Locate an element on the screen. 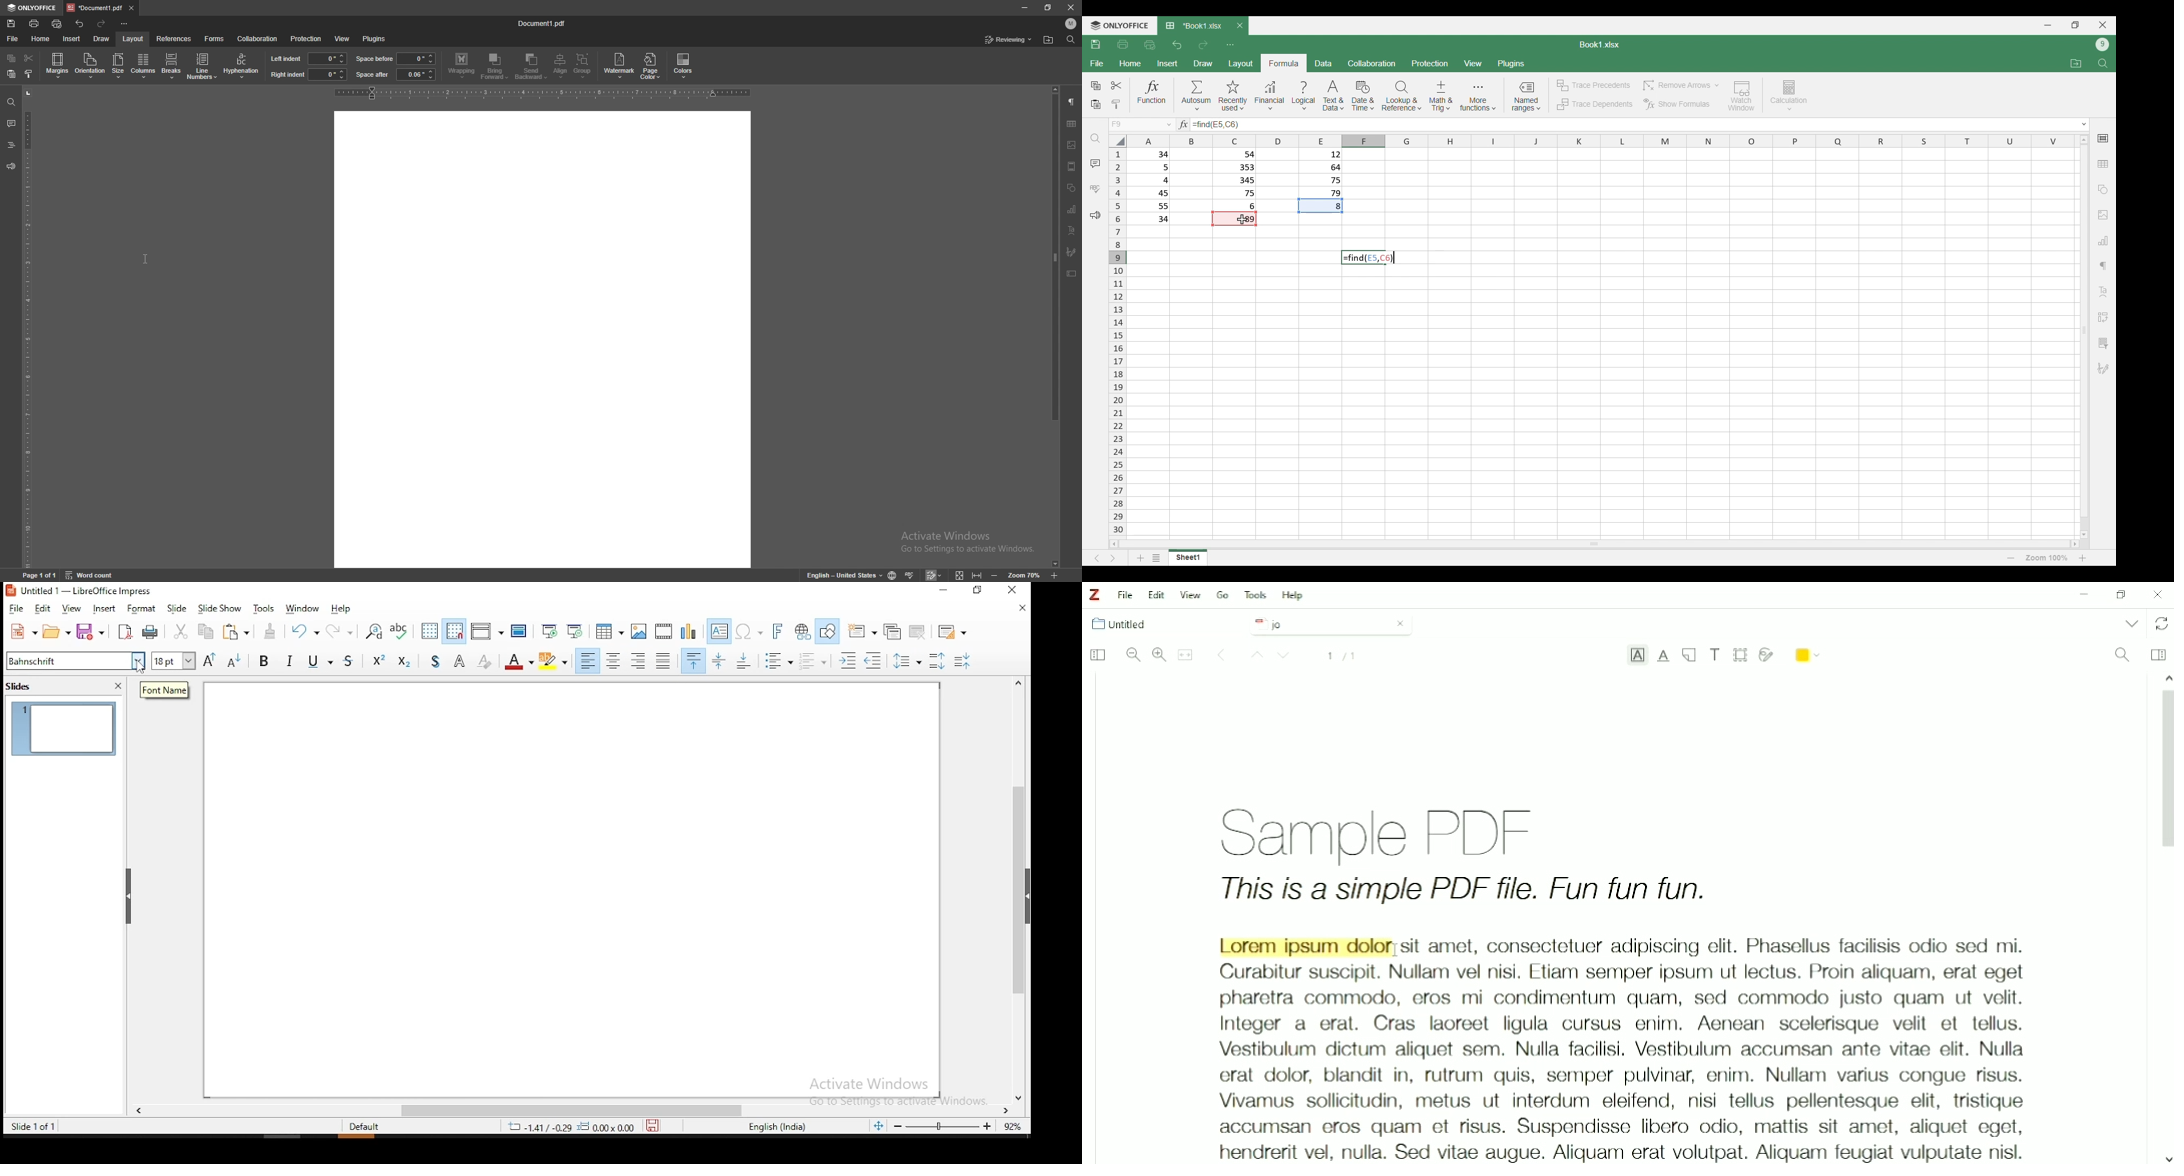  Untitled is located at coordinates (1128, 624).